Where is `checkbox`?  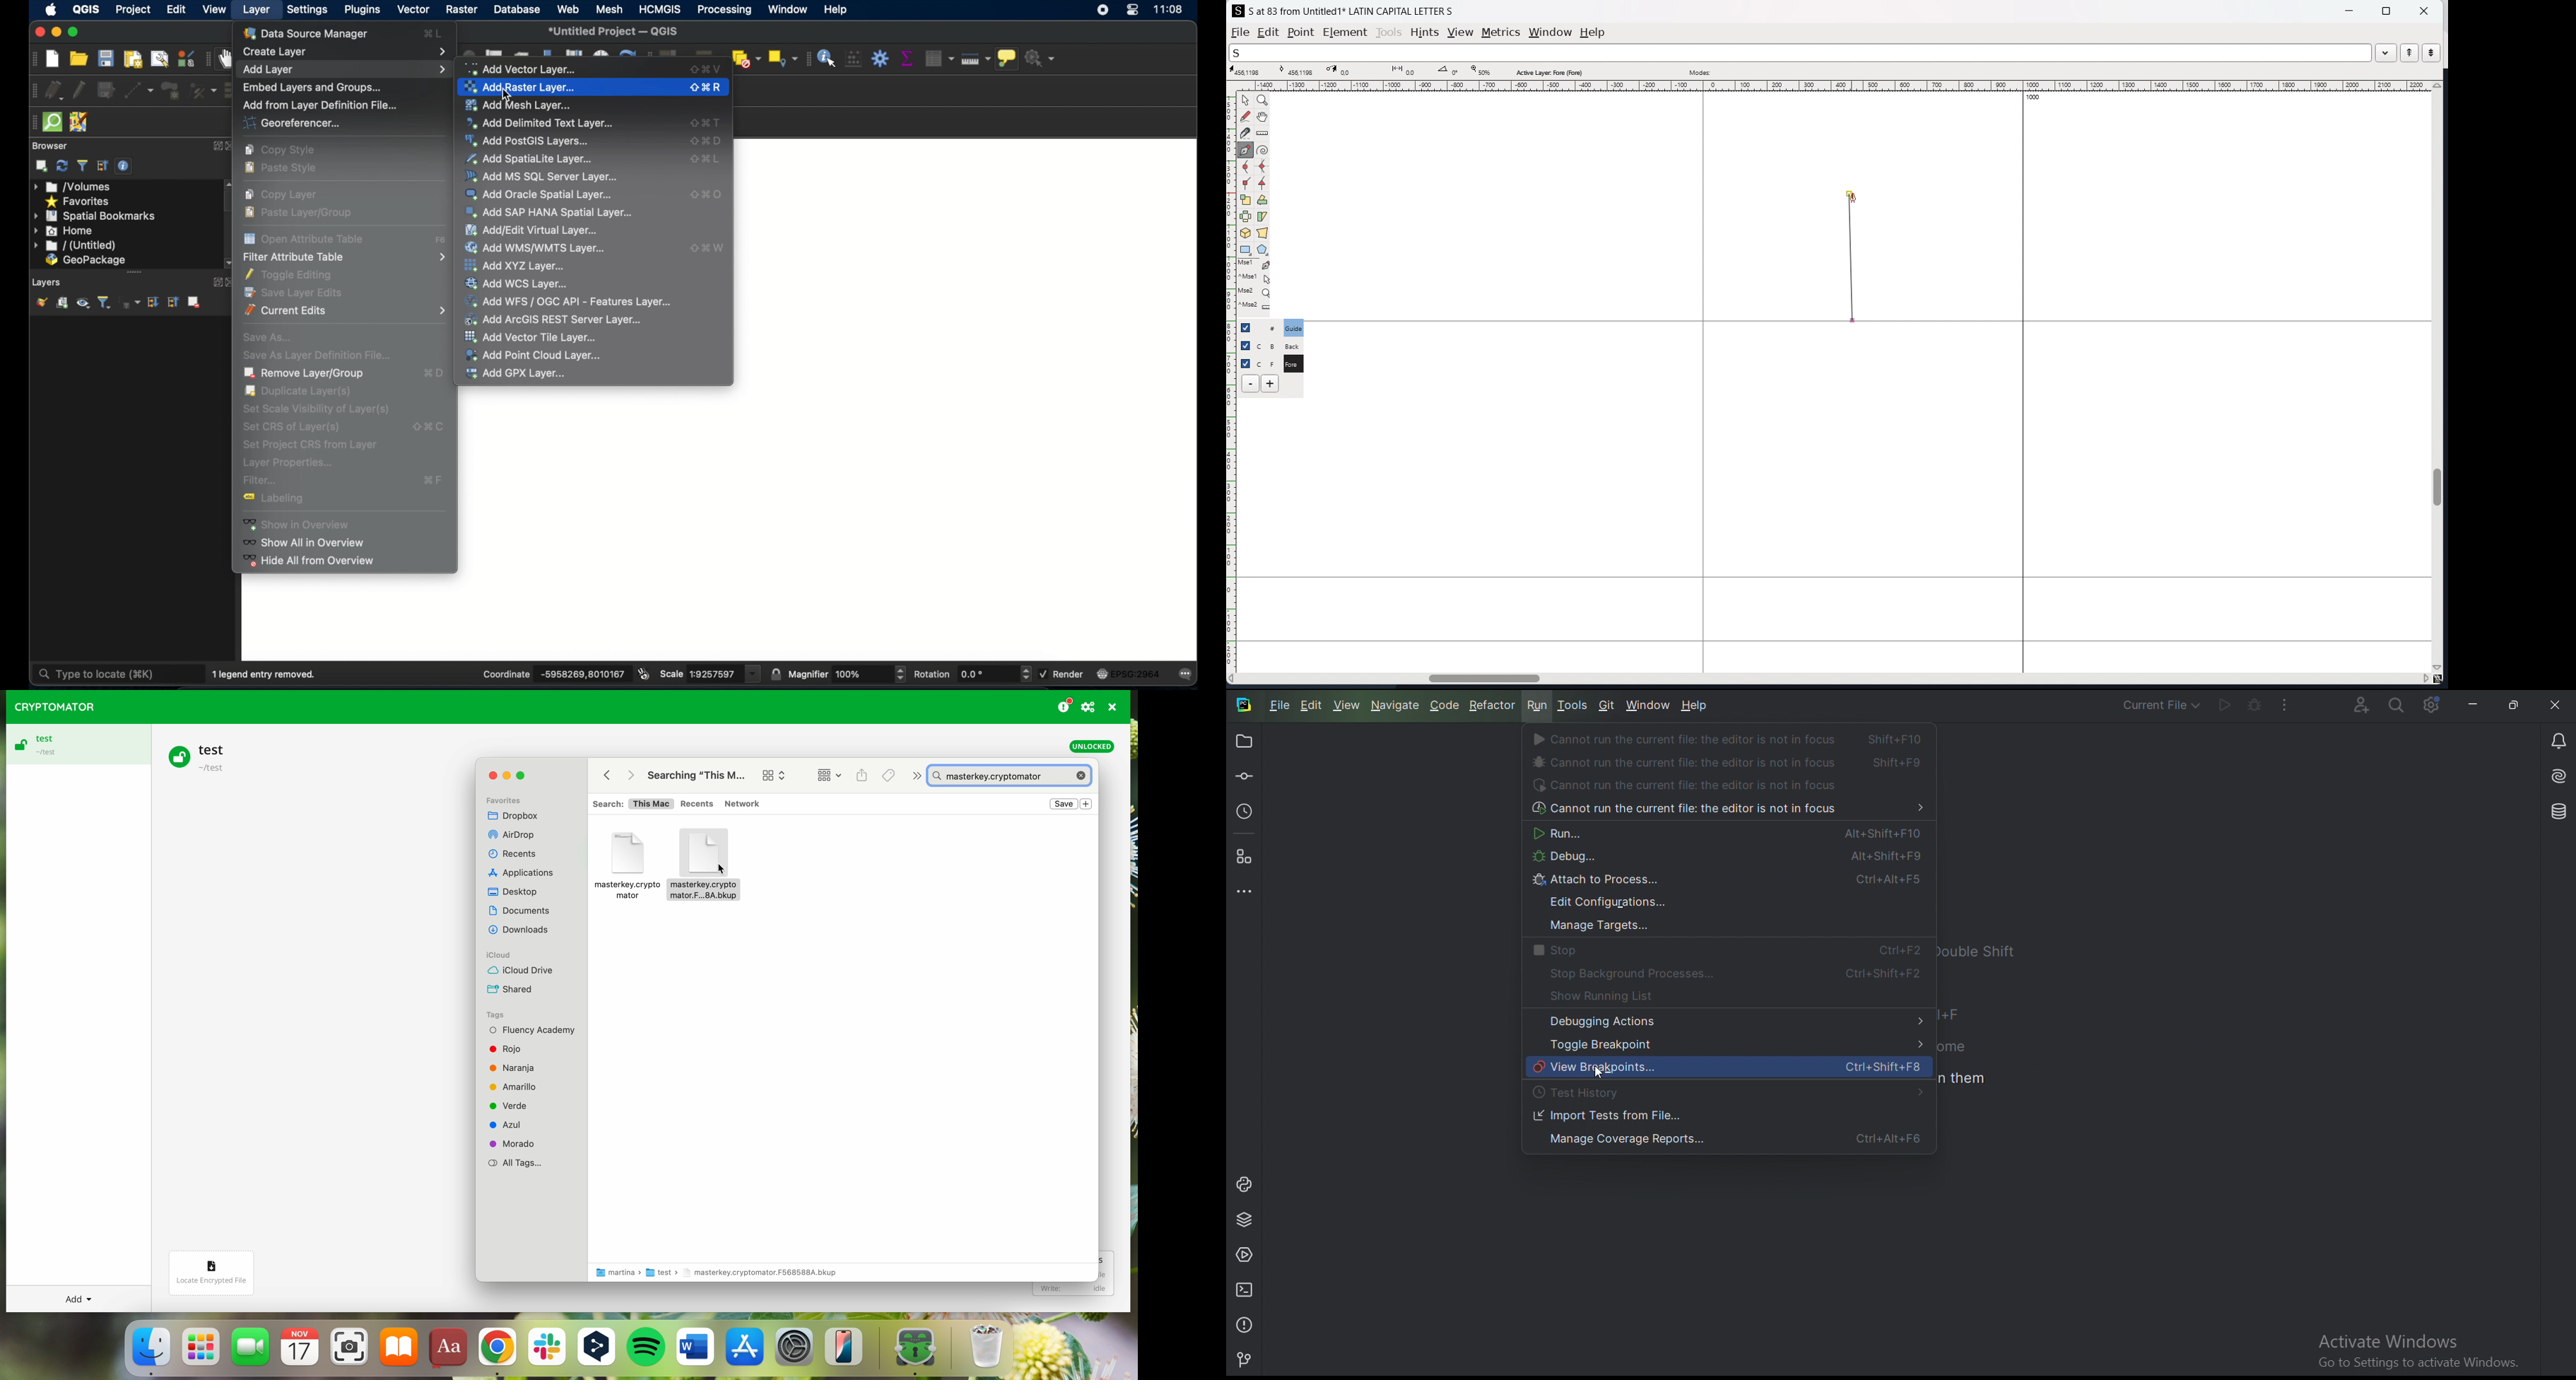 checkbox is located at coordinates (1245, 344).